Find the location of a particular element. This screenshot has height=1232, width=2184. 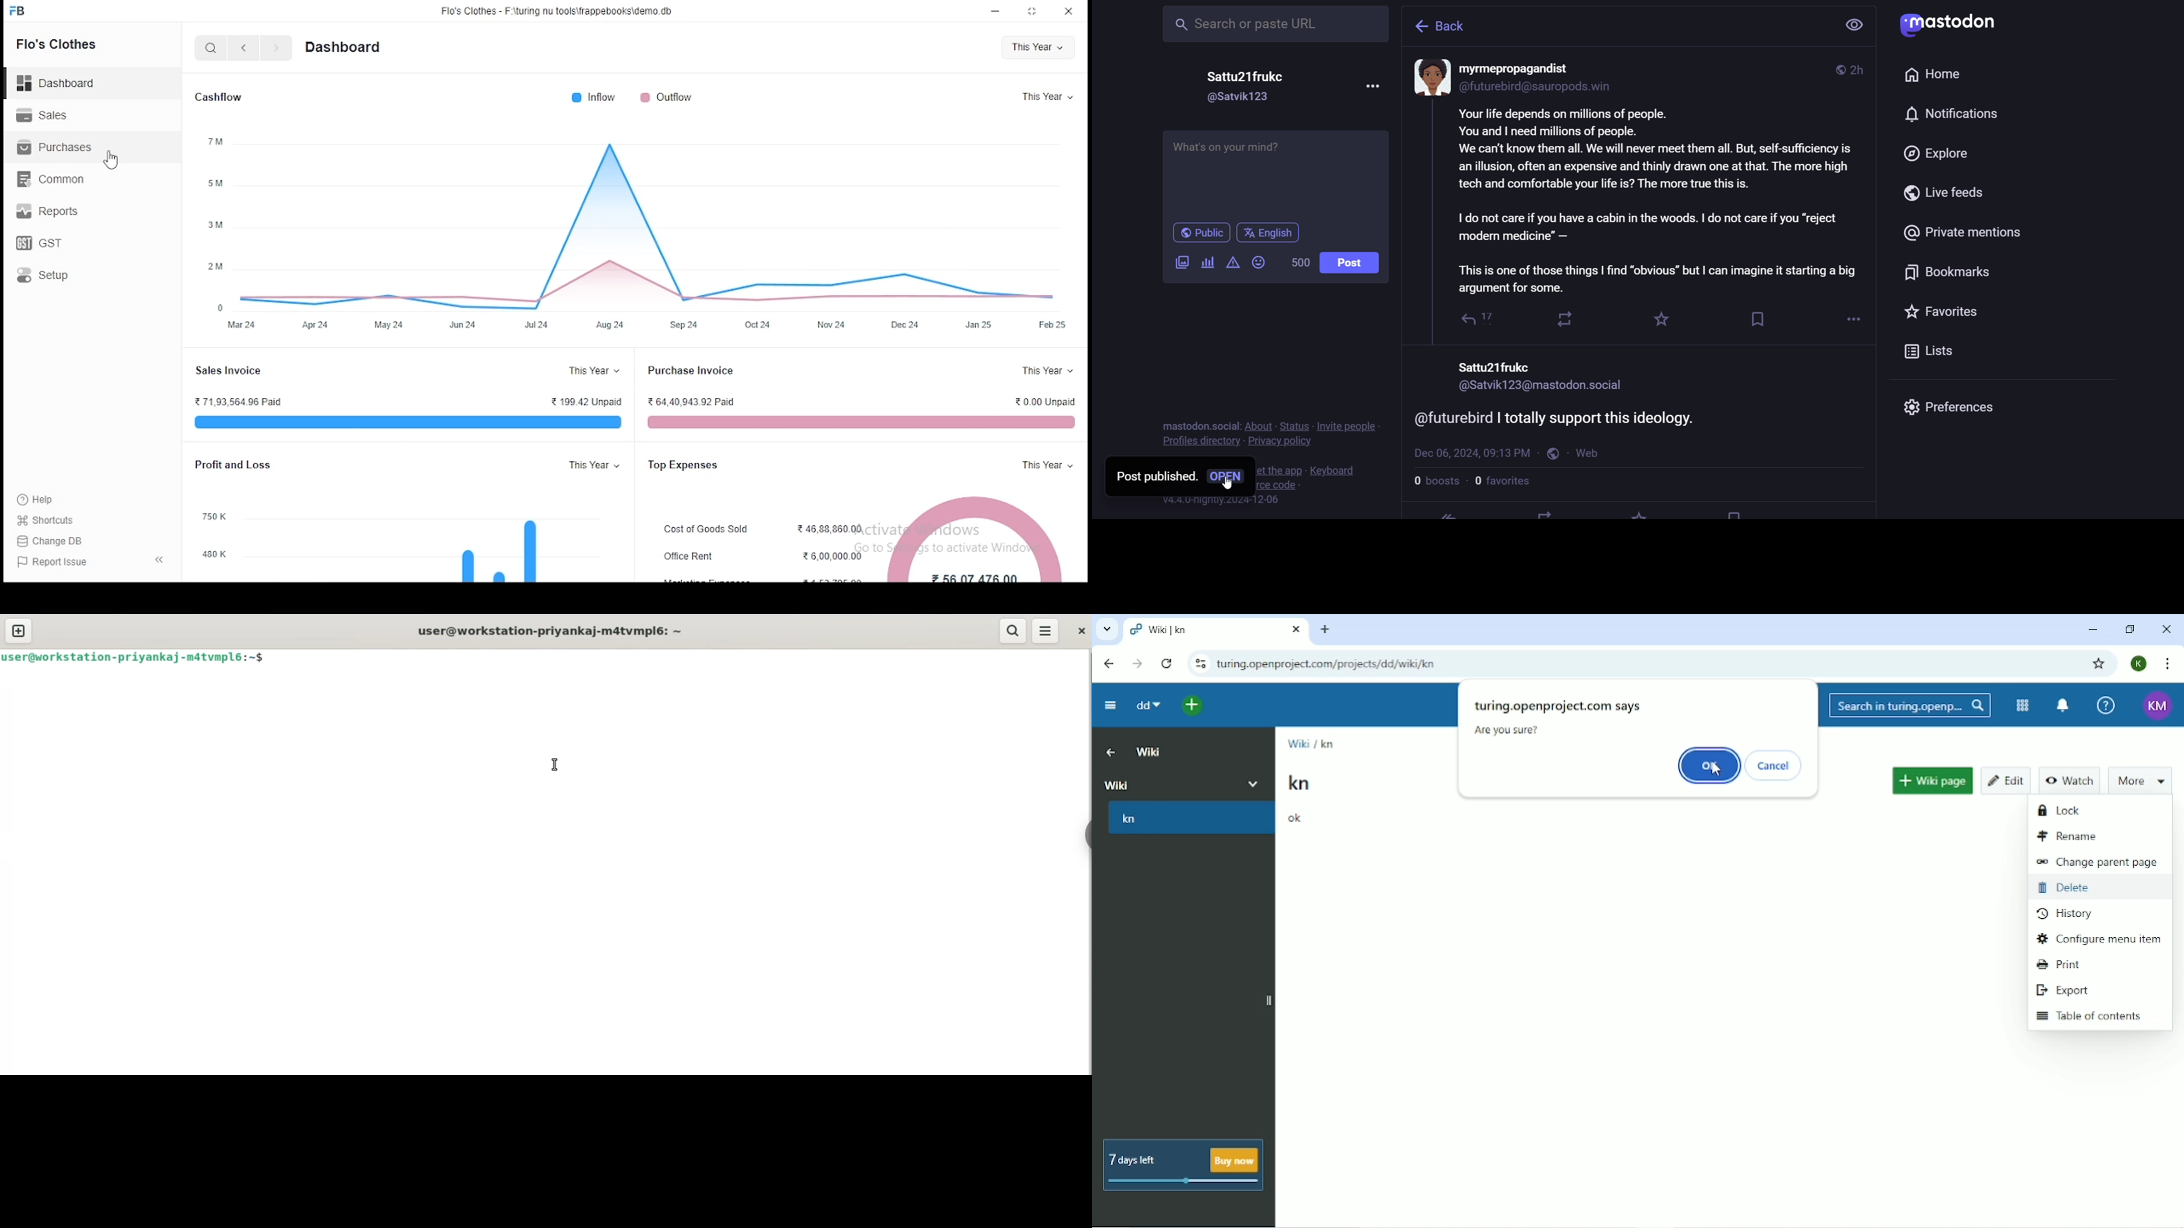

more is located at coordinates (1851, 322).